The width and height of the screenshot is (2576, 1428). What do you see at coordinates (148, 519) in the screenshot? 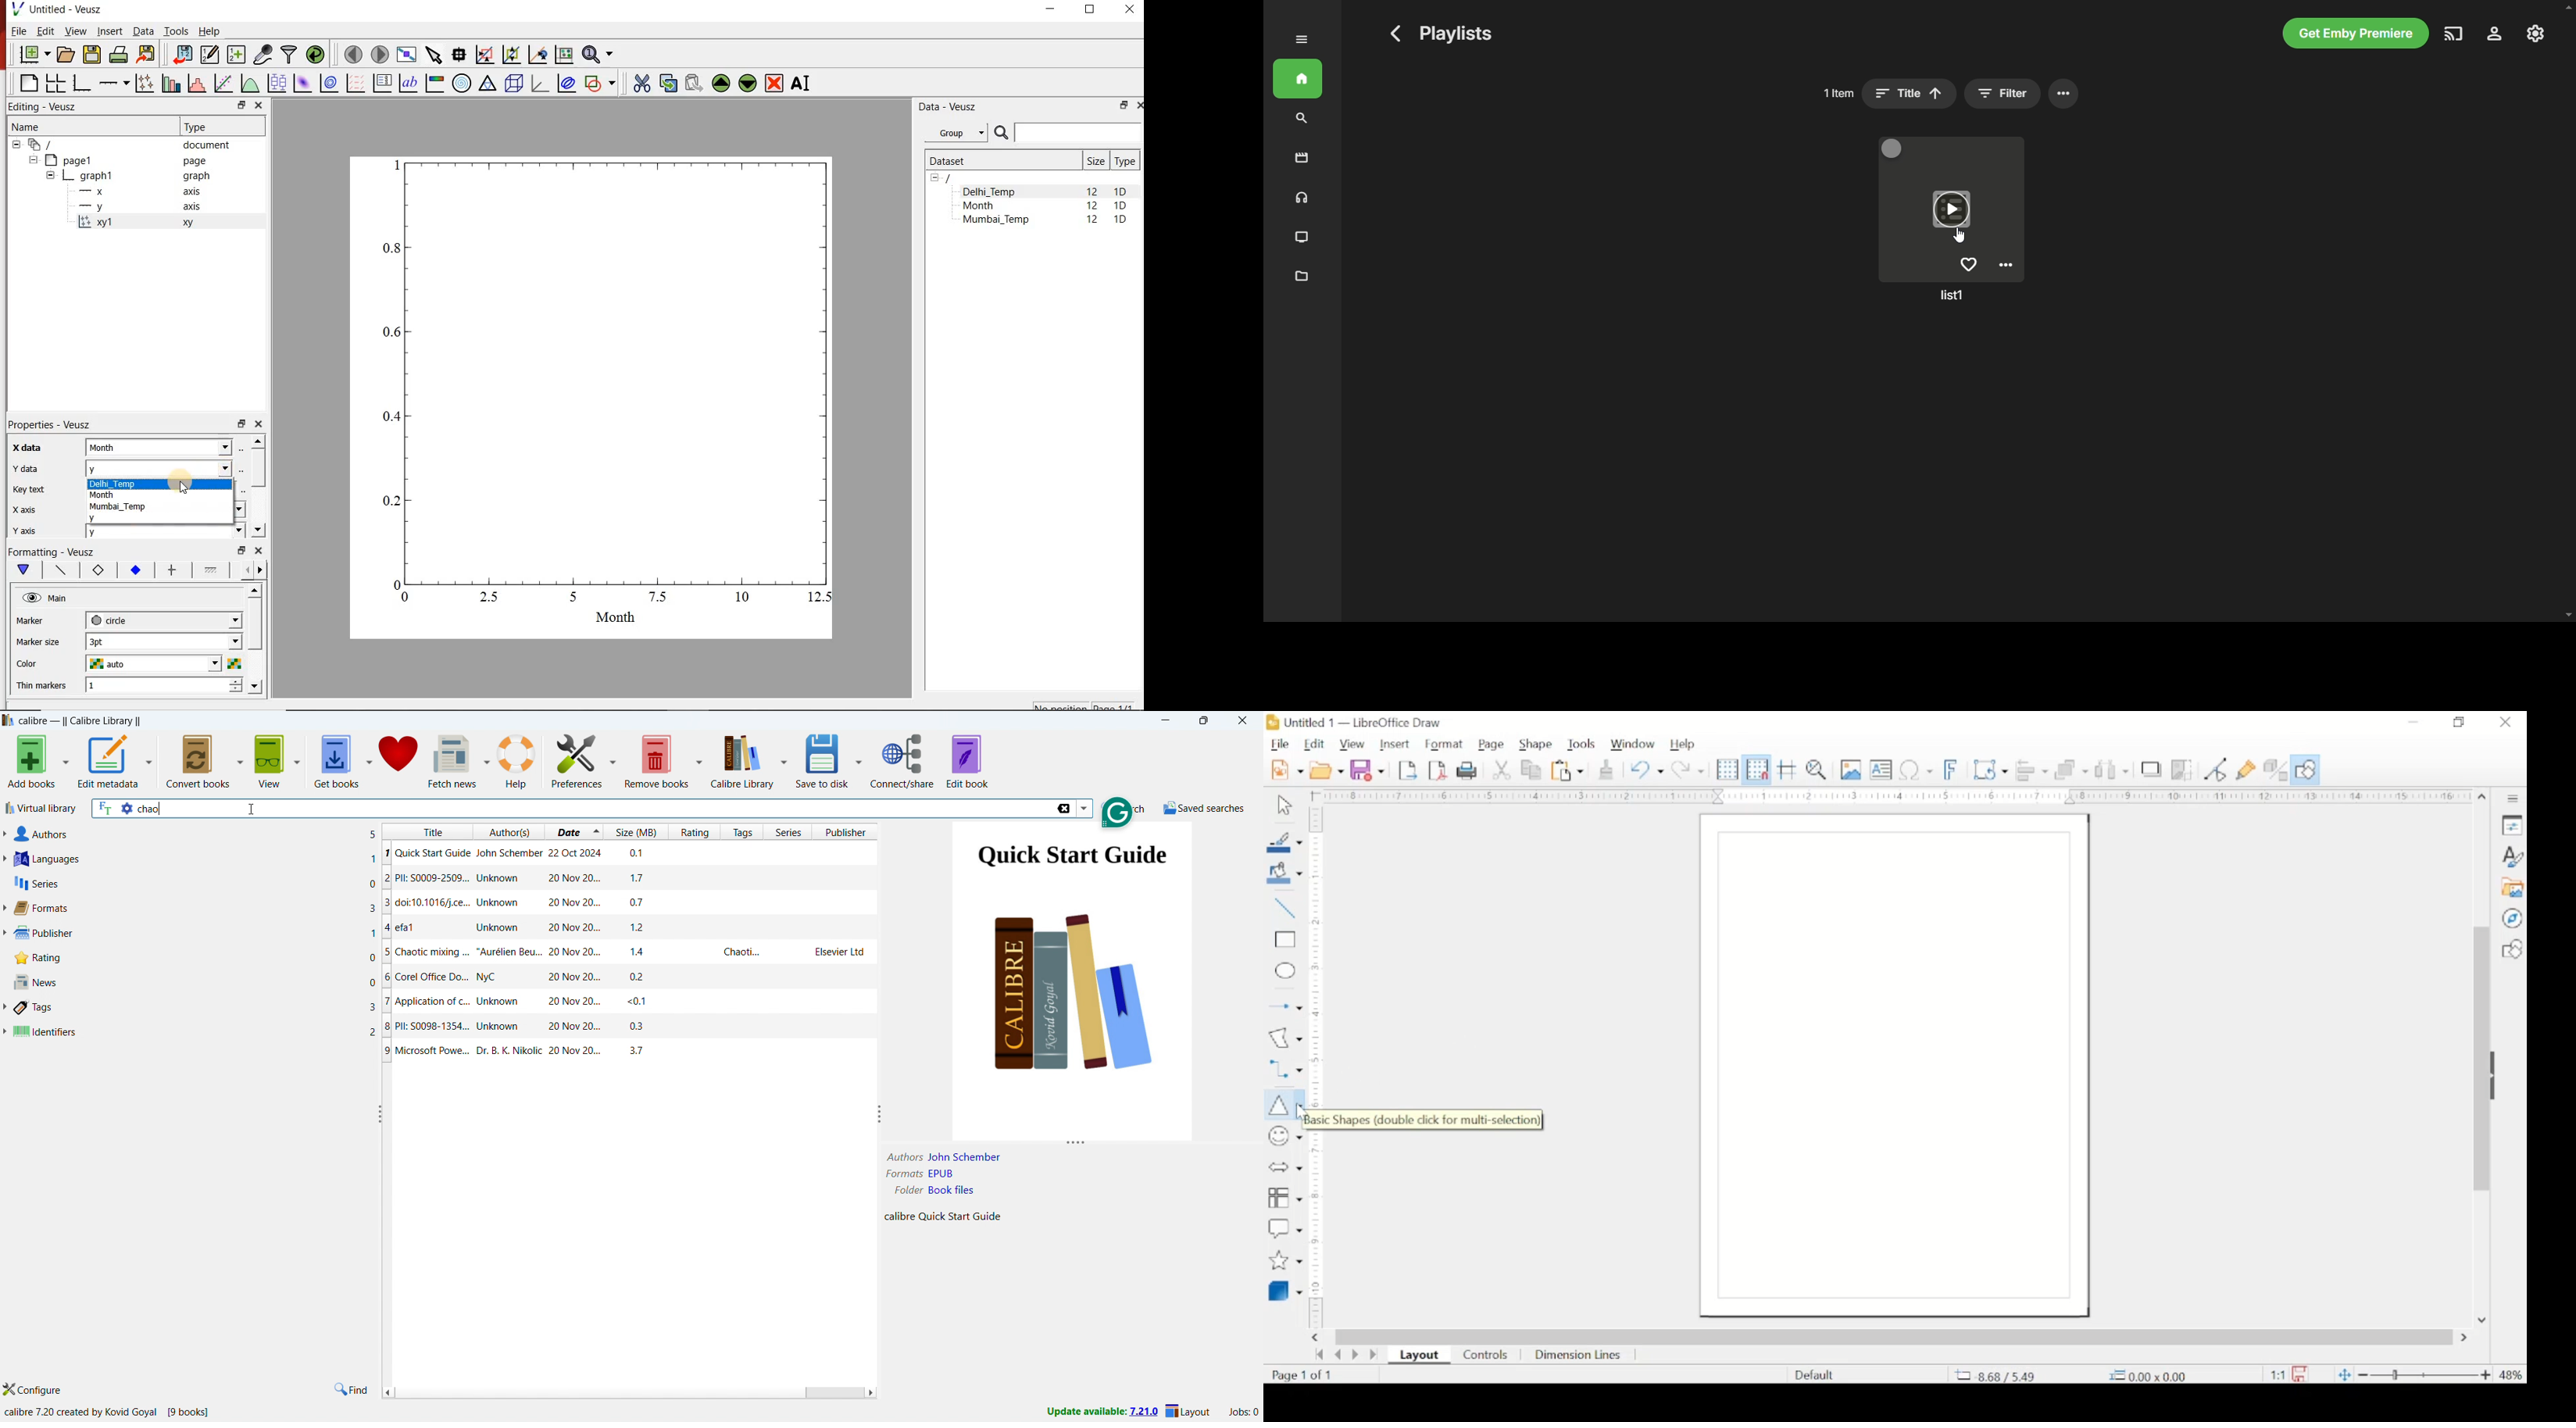
I see `y` at bounding box center [148, 519].